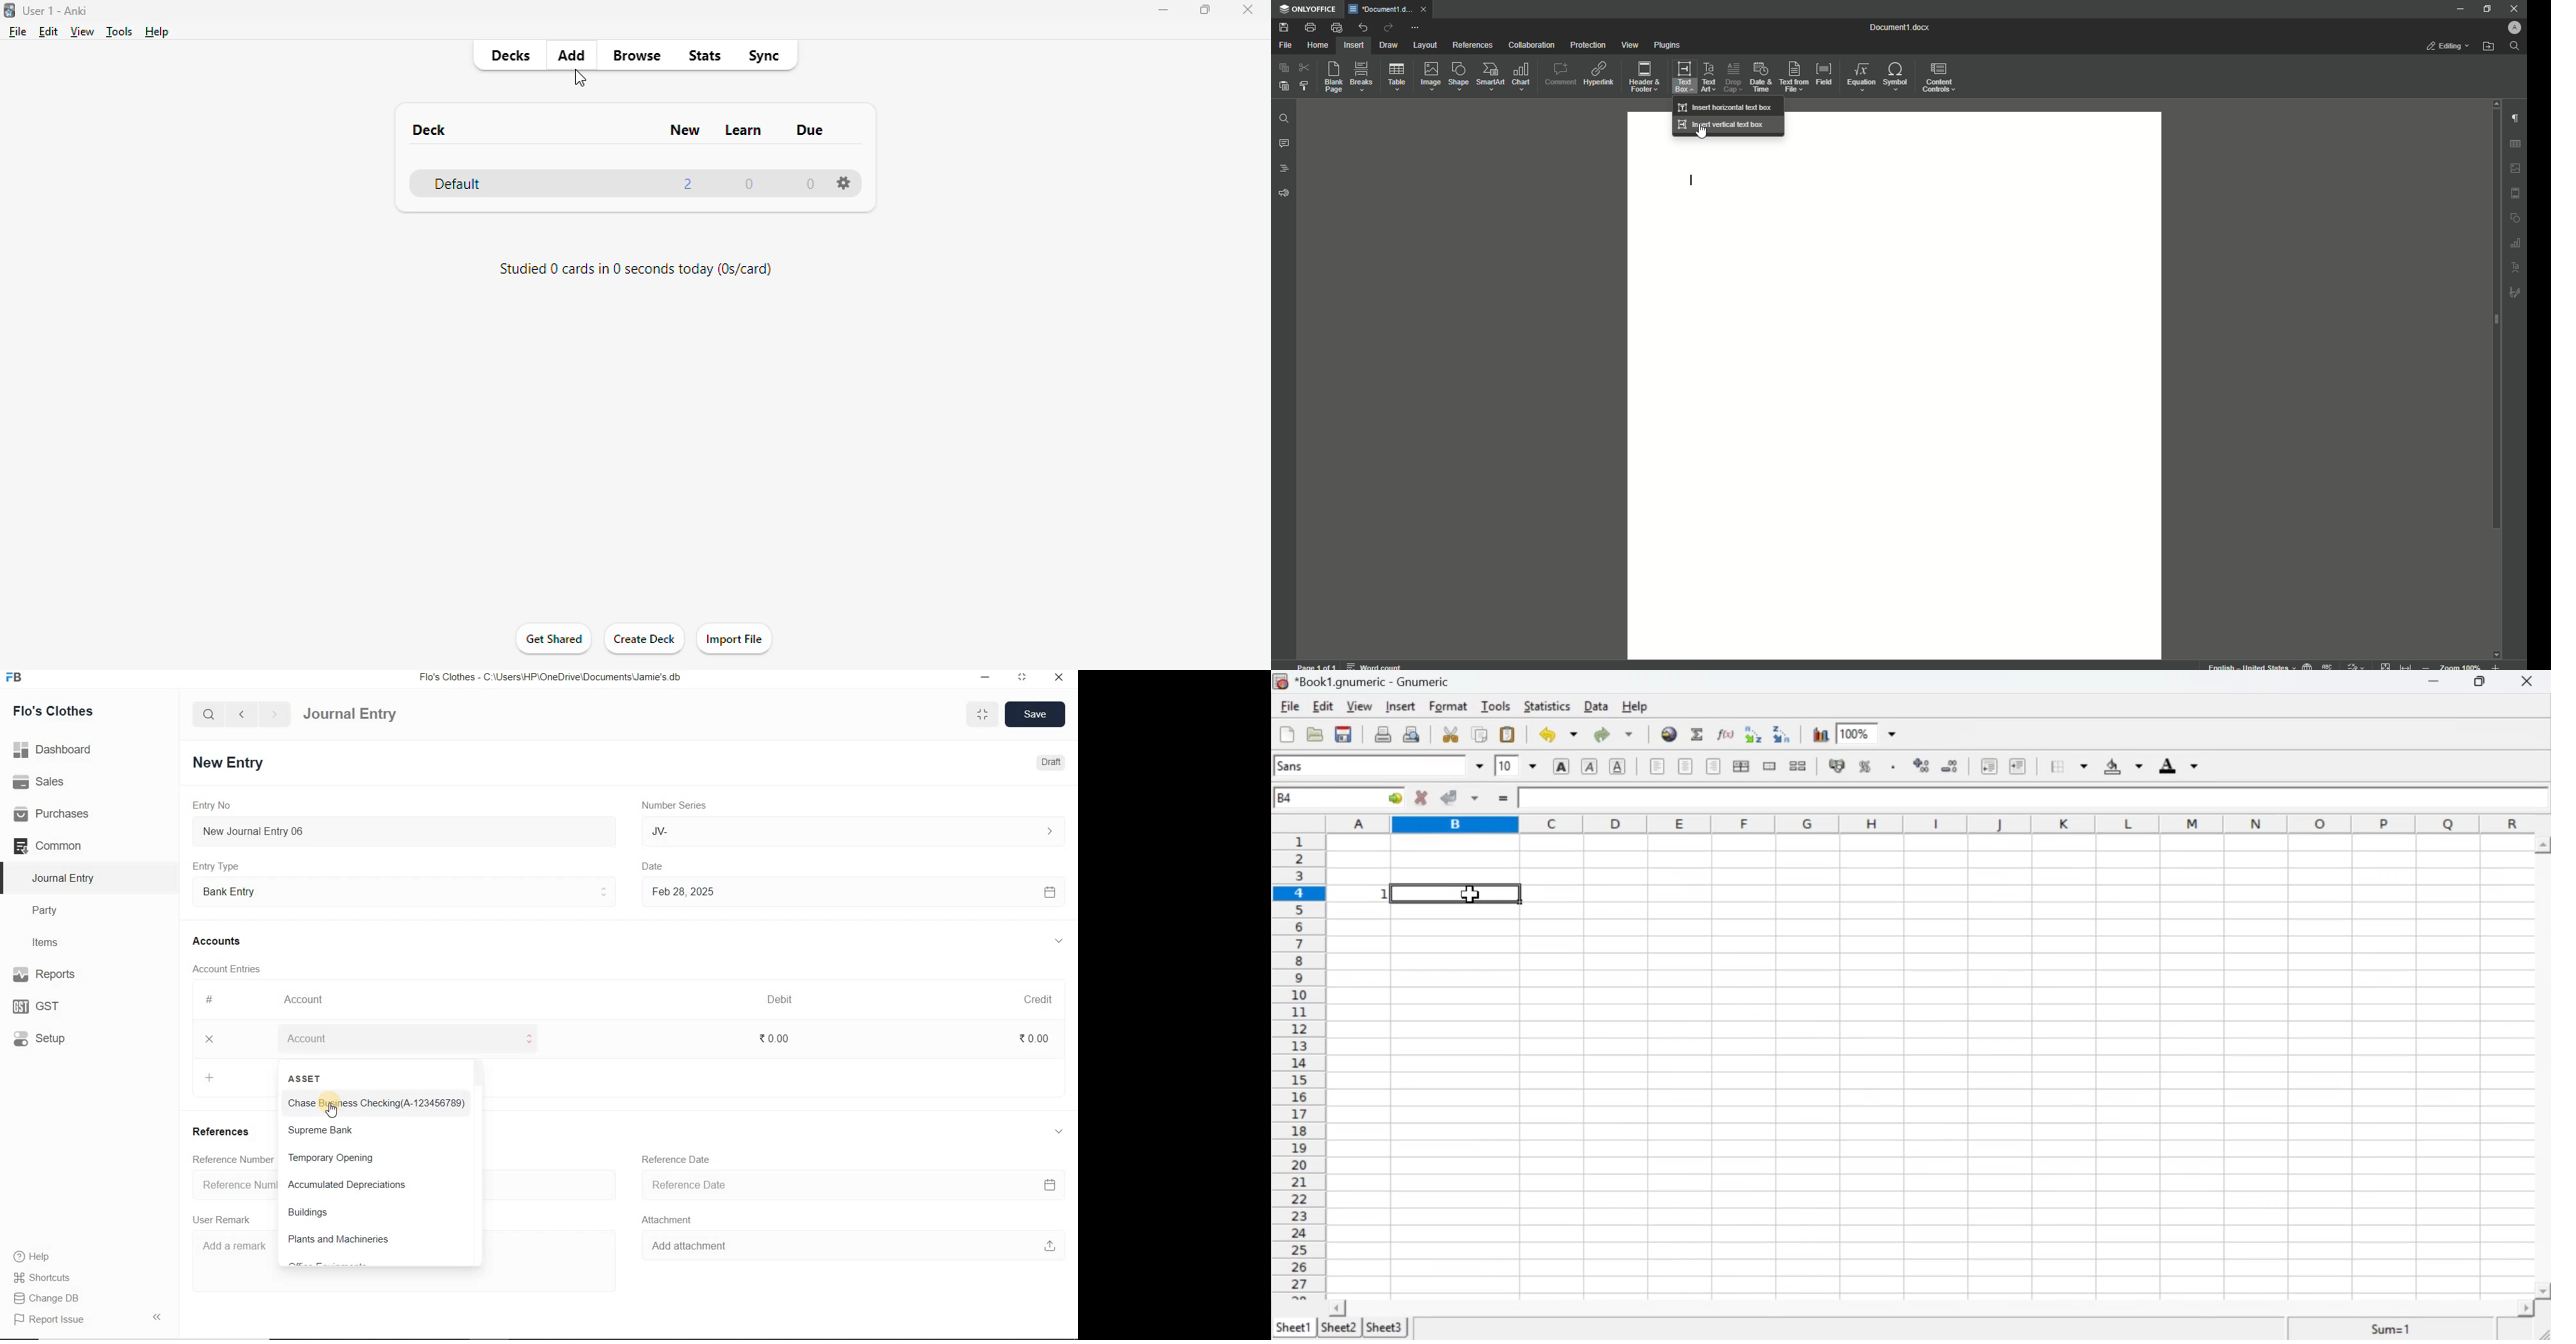 Image resolution: width=2576 pixels, height=1344 pixels. Describe the element at coordinates (232, 968) in the screenshot. I see `Account Entries` at that location.